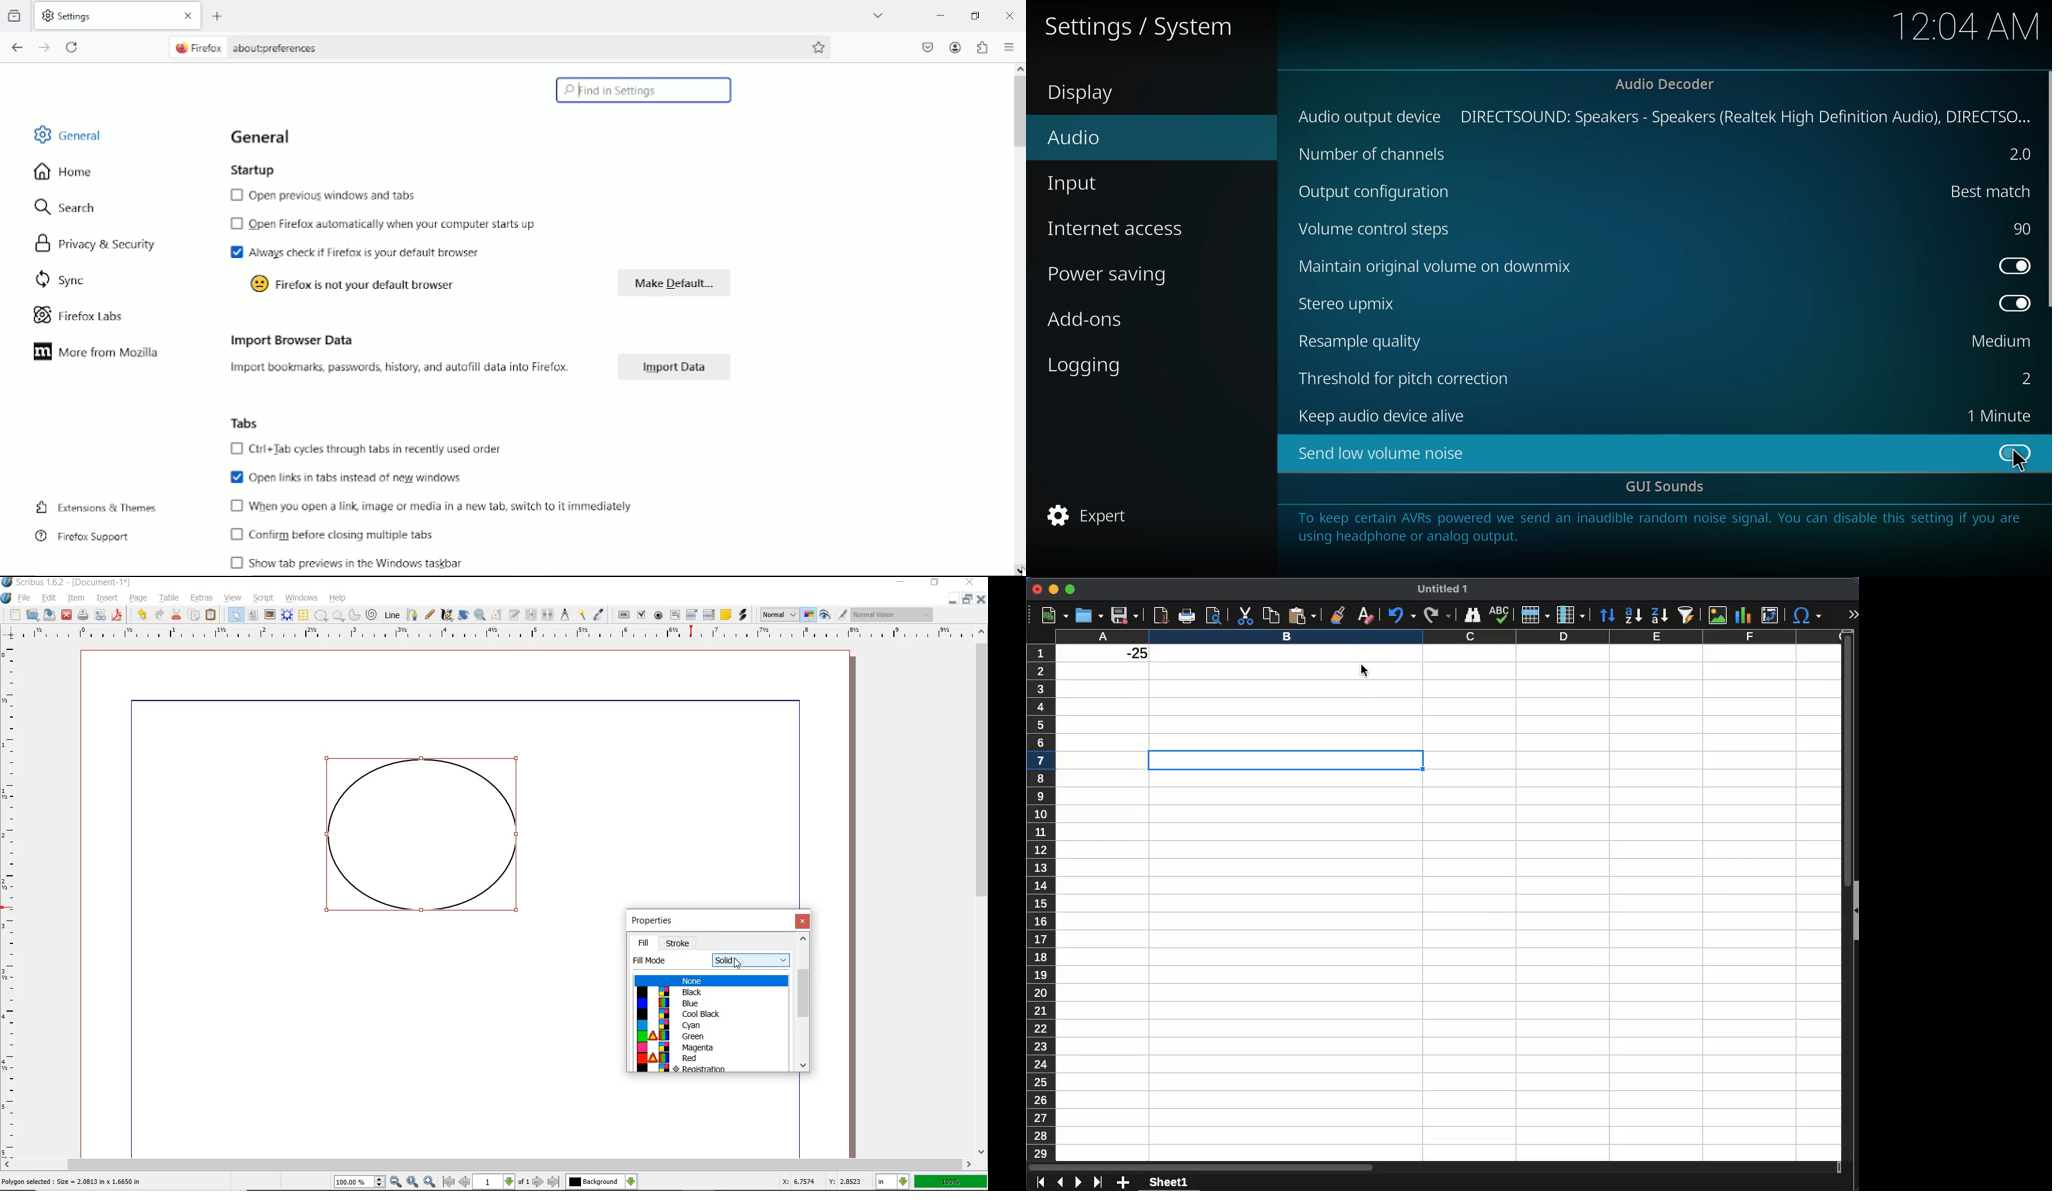  What do you see at coordinates (1609, 616) in the screenshot?
I see `sort` at bounding box center [1609, 616].